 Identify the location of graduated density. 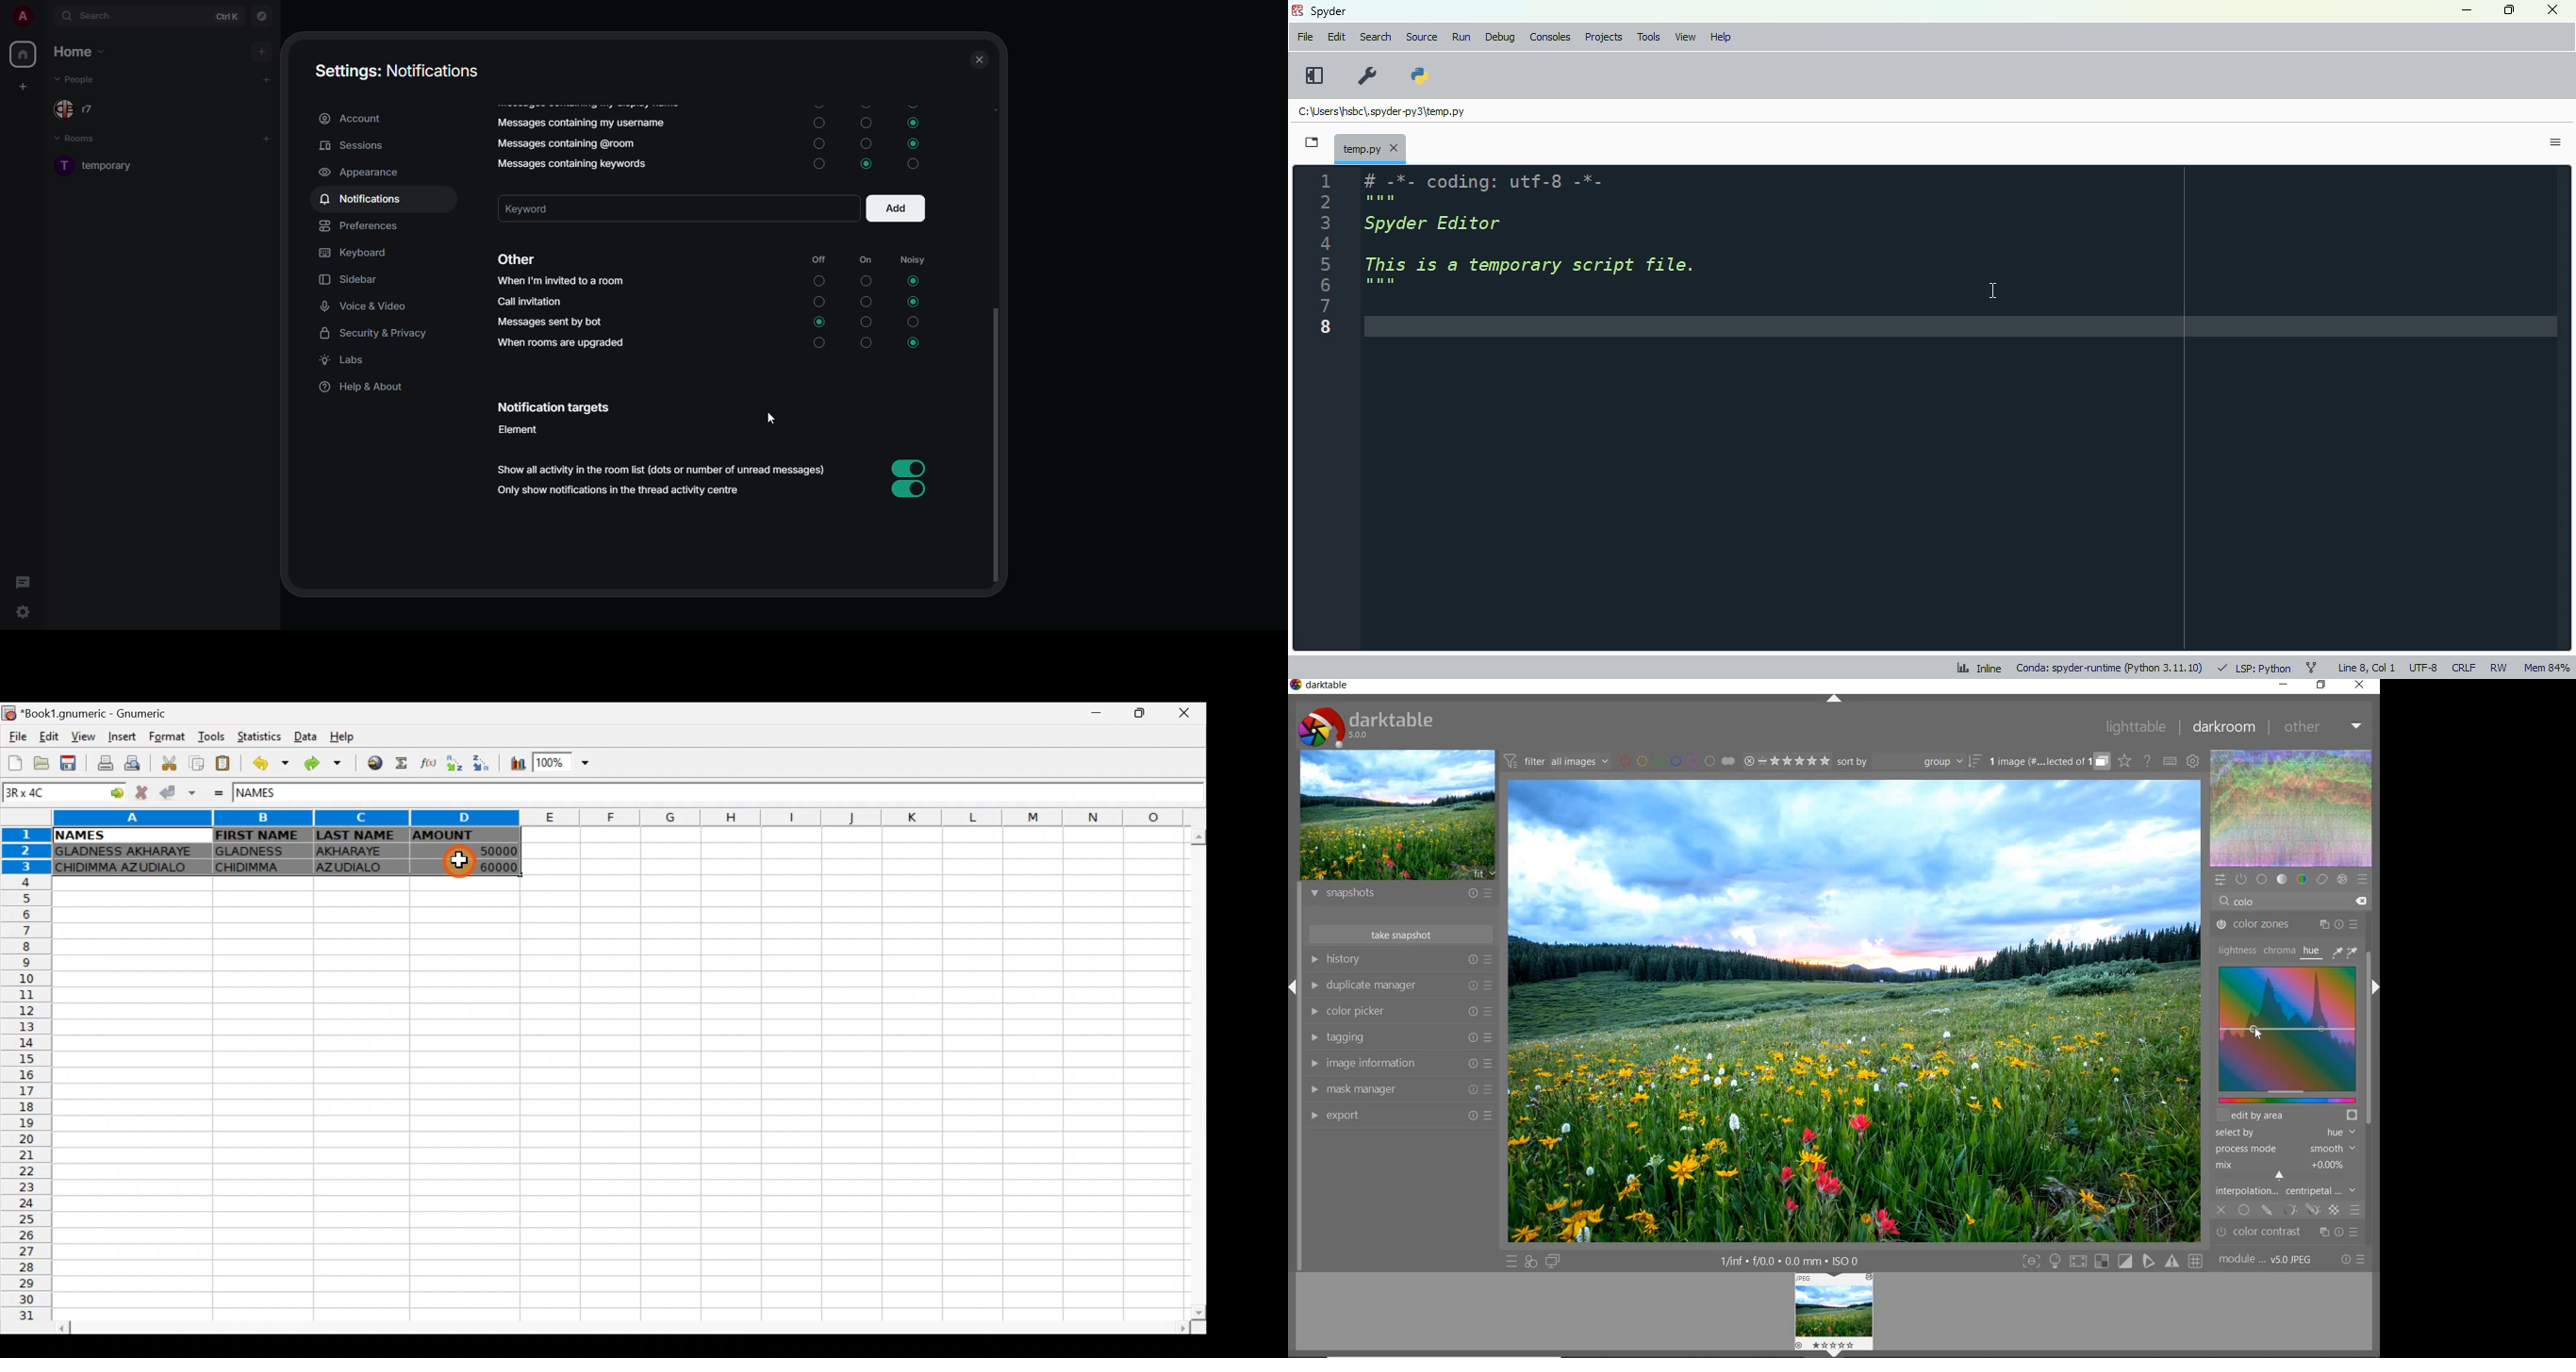
(2286, 1233).